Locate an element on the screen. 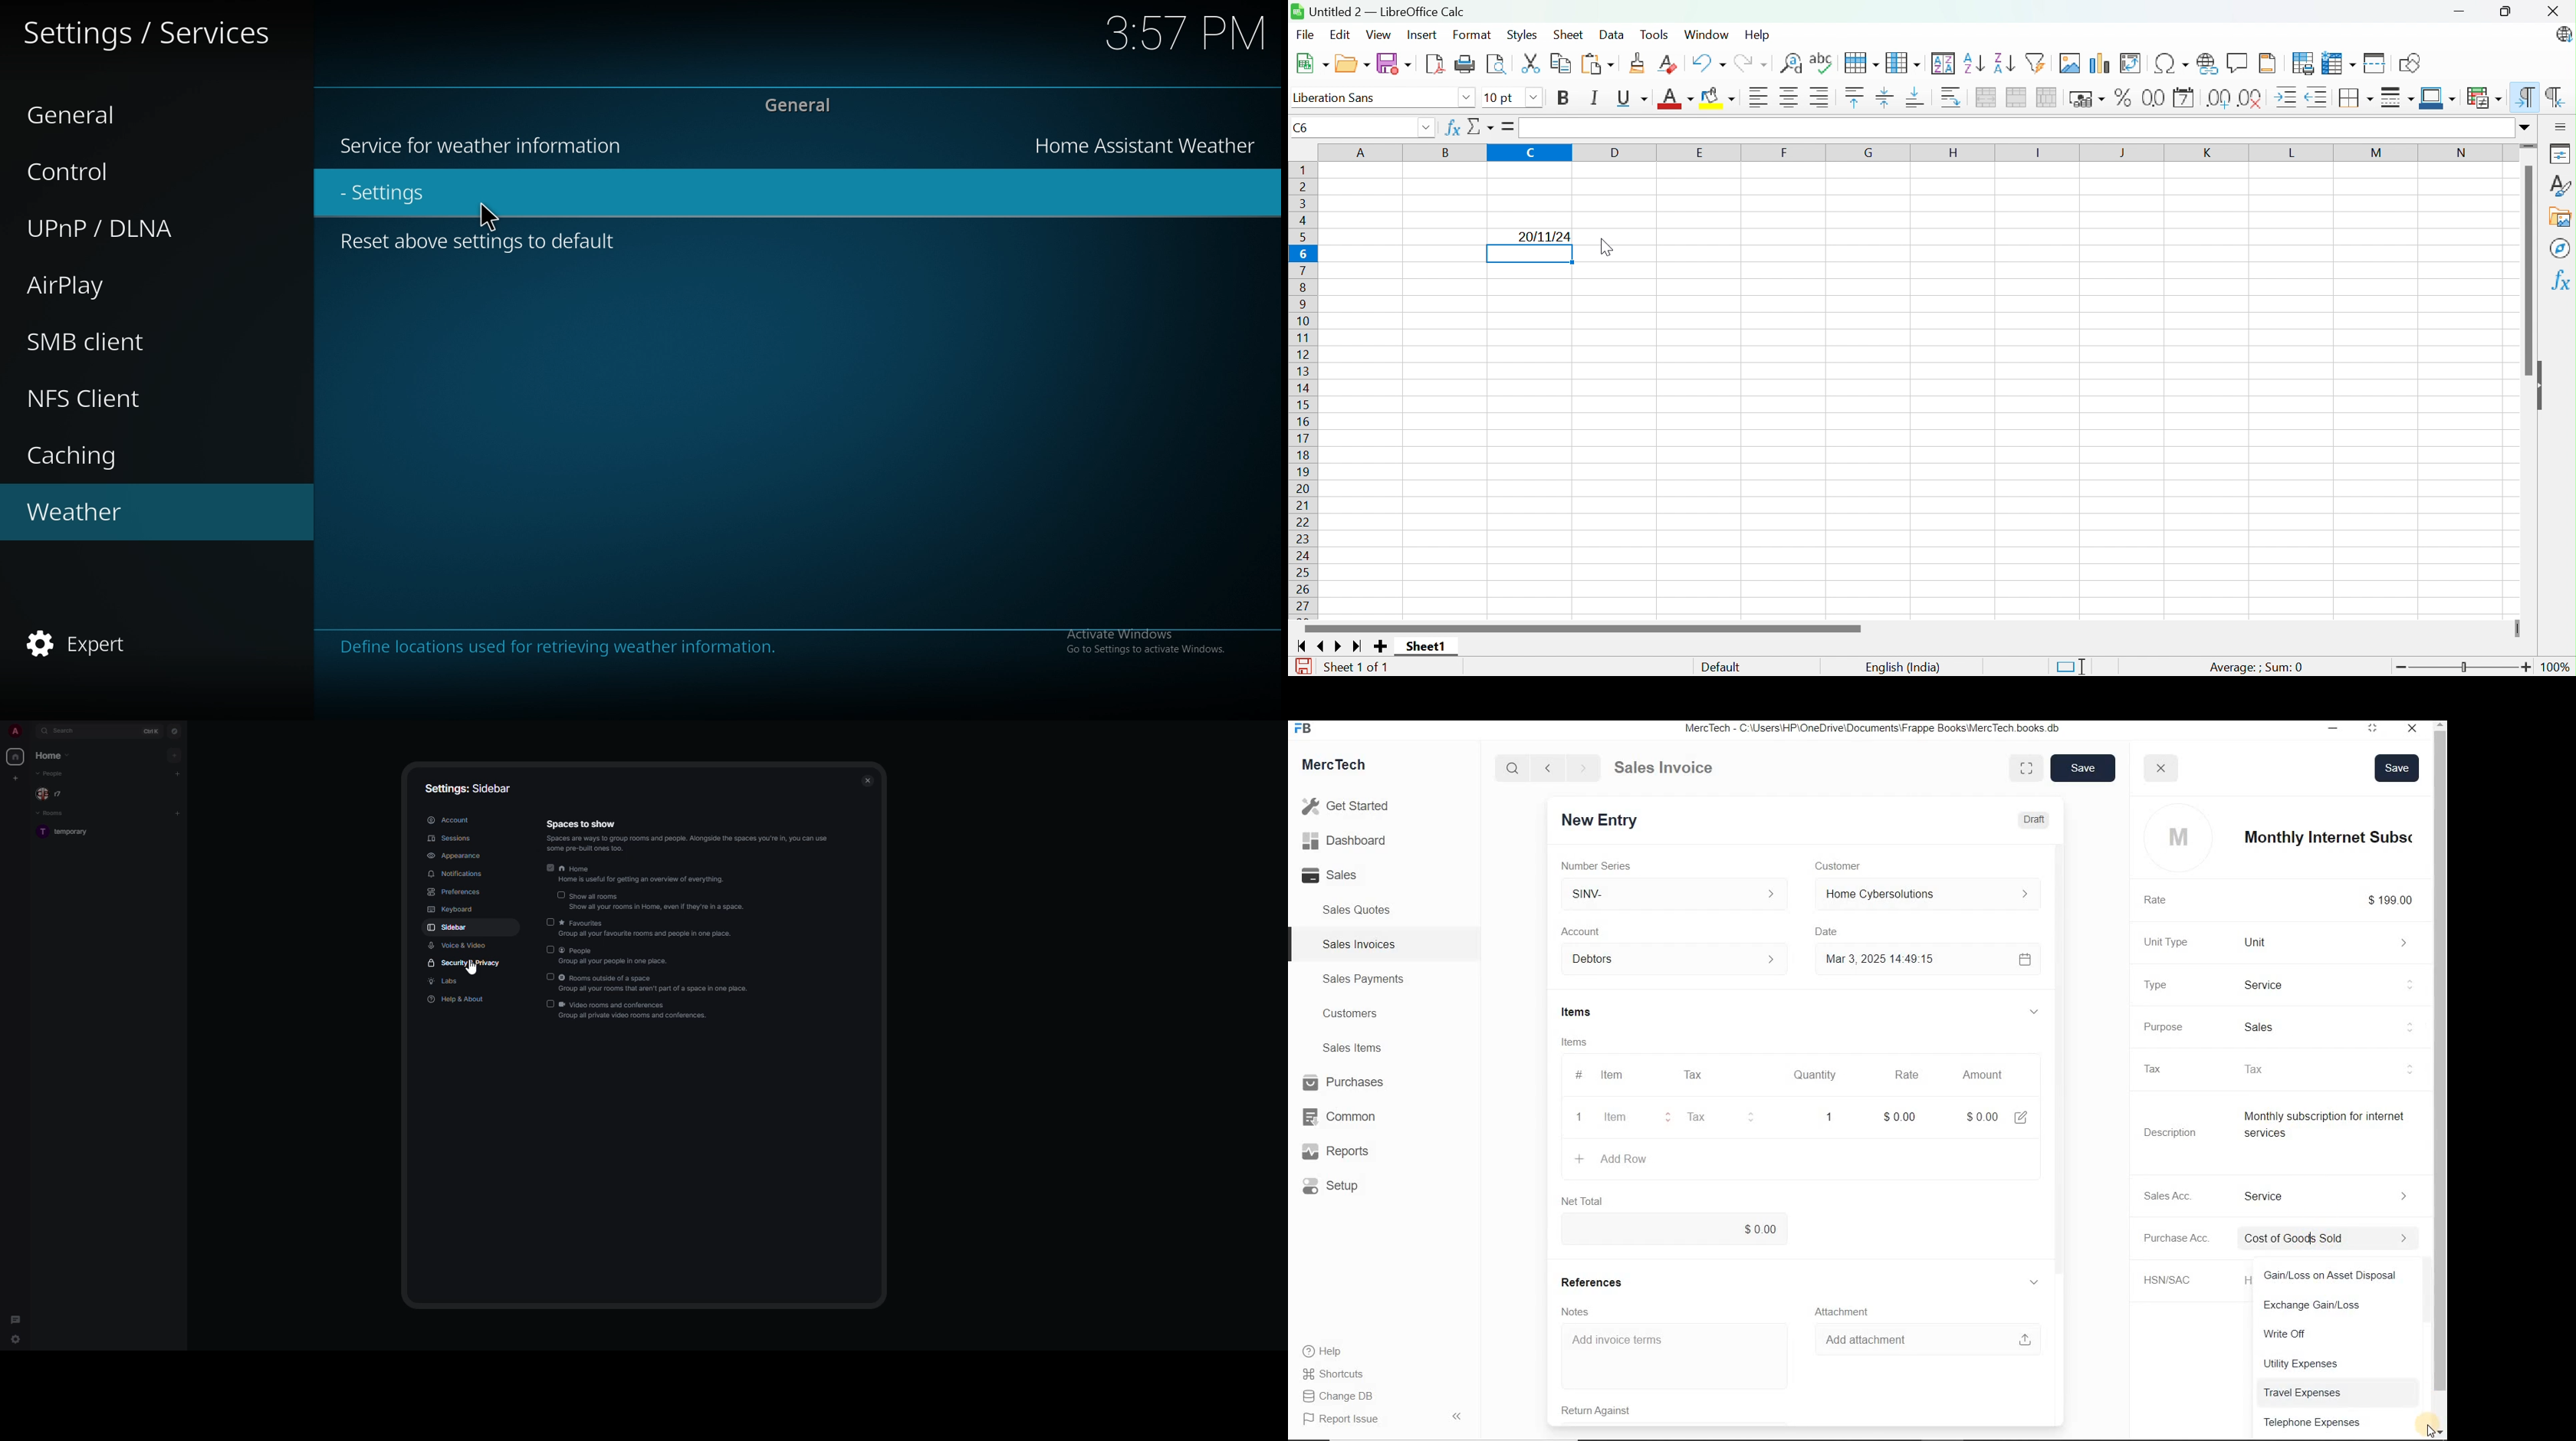 This screenshot has width=2576, height=1456. Number Series is located at coordinates (1612, 864).